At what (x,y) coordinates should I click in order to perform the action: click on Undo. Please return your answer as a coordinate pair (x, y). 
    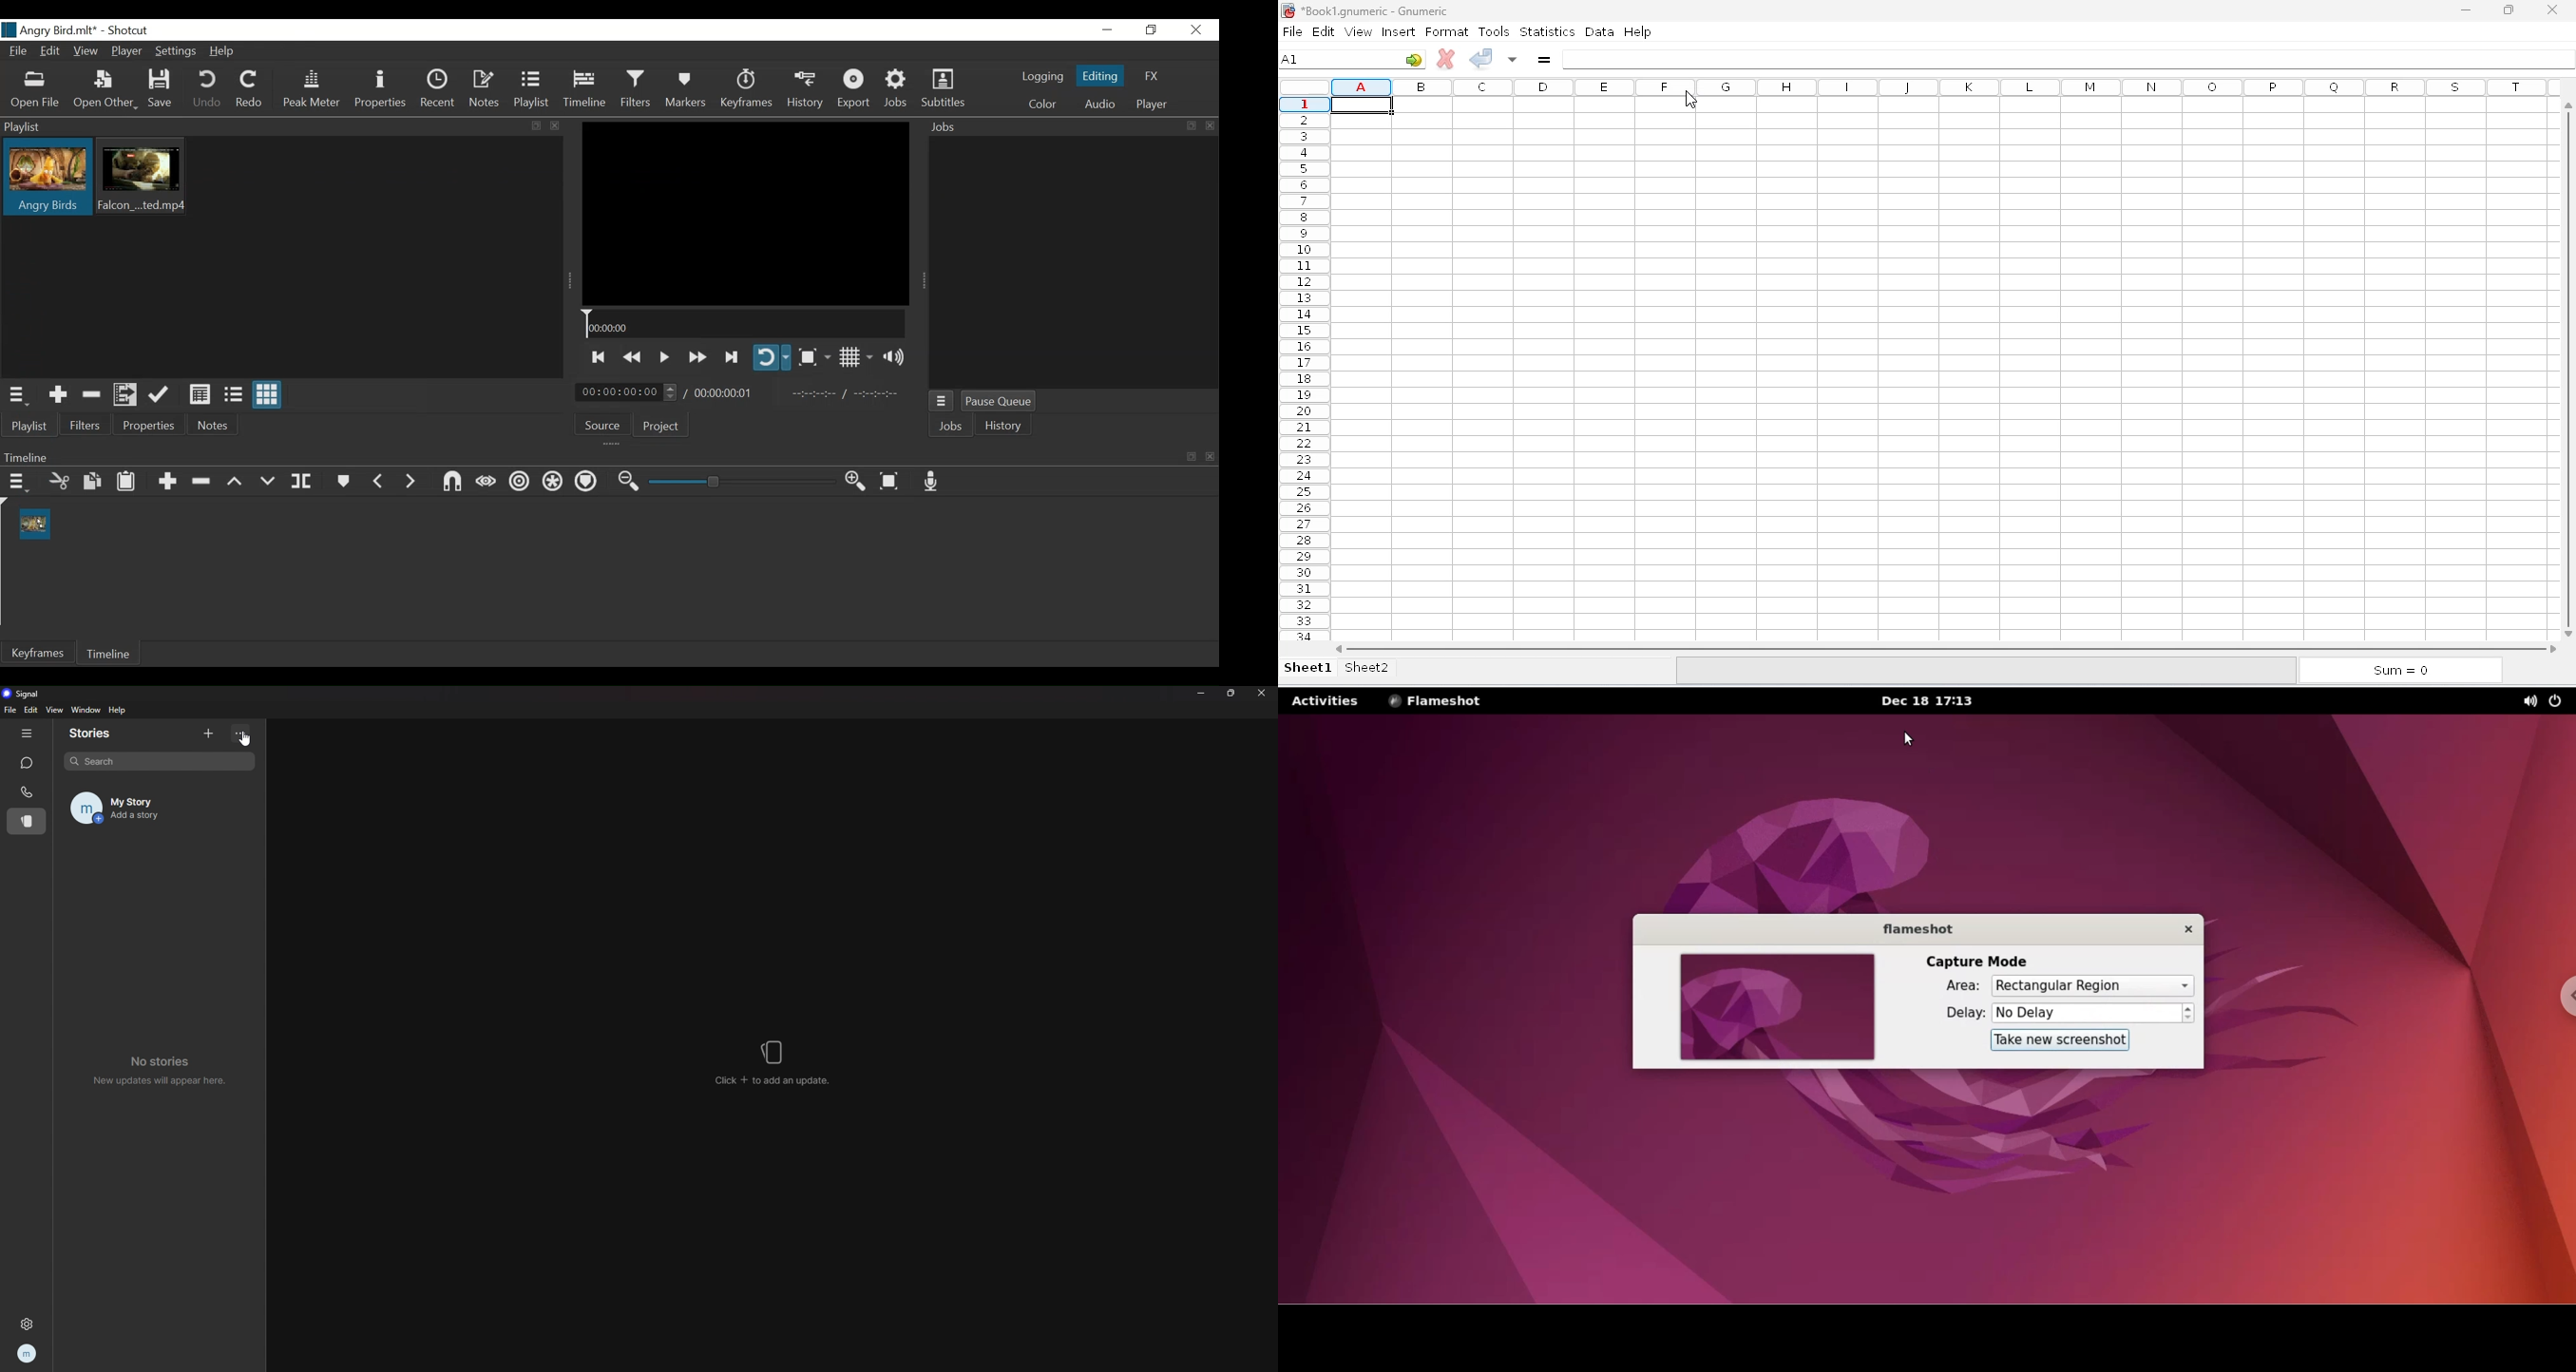
    Looking at the image, I should click on (208, 90).